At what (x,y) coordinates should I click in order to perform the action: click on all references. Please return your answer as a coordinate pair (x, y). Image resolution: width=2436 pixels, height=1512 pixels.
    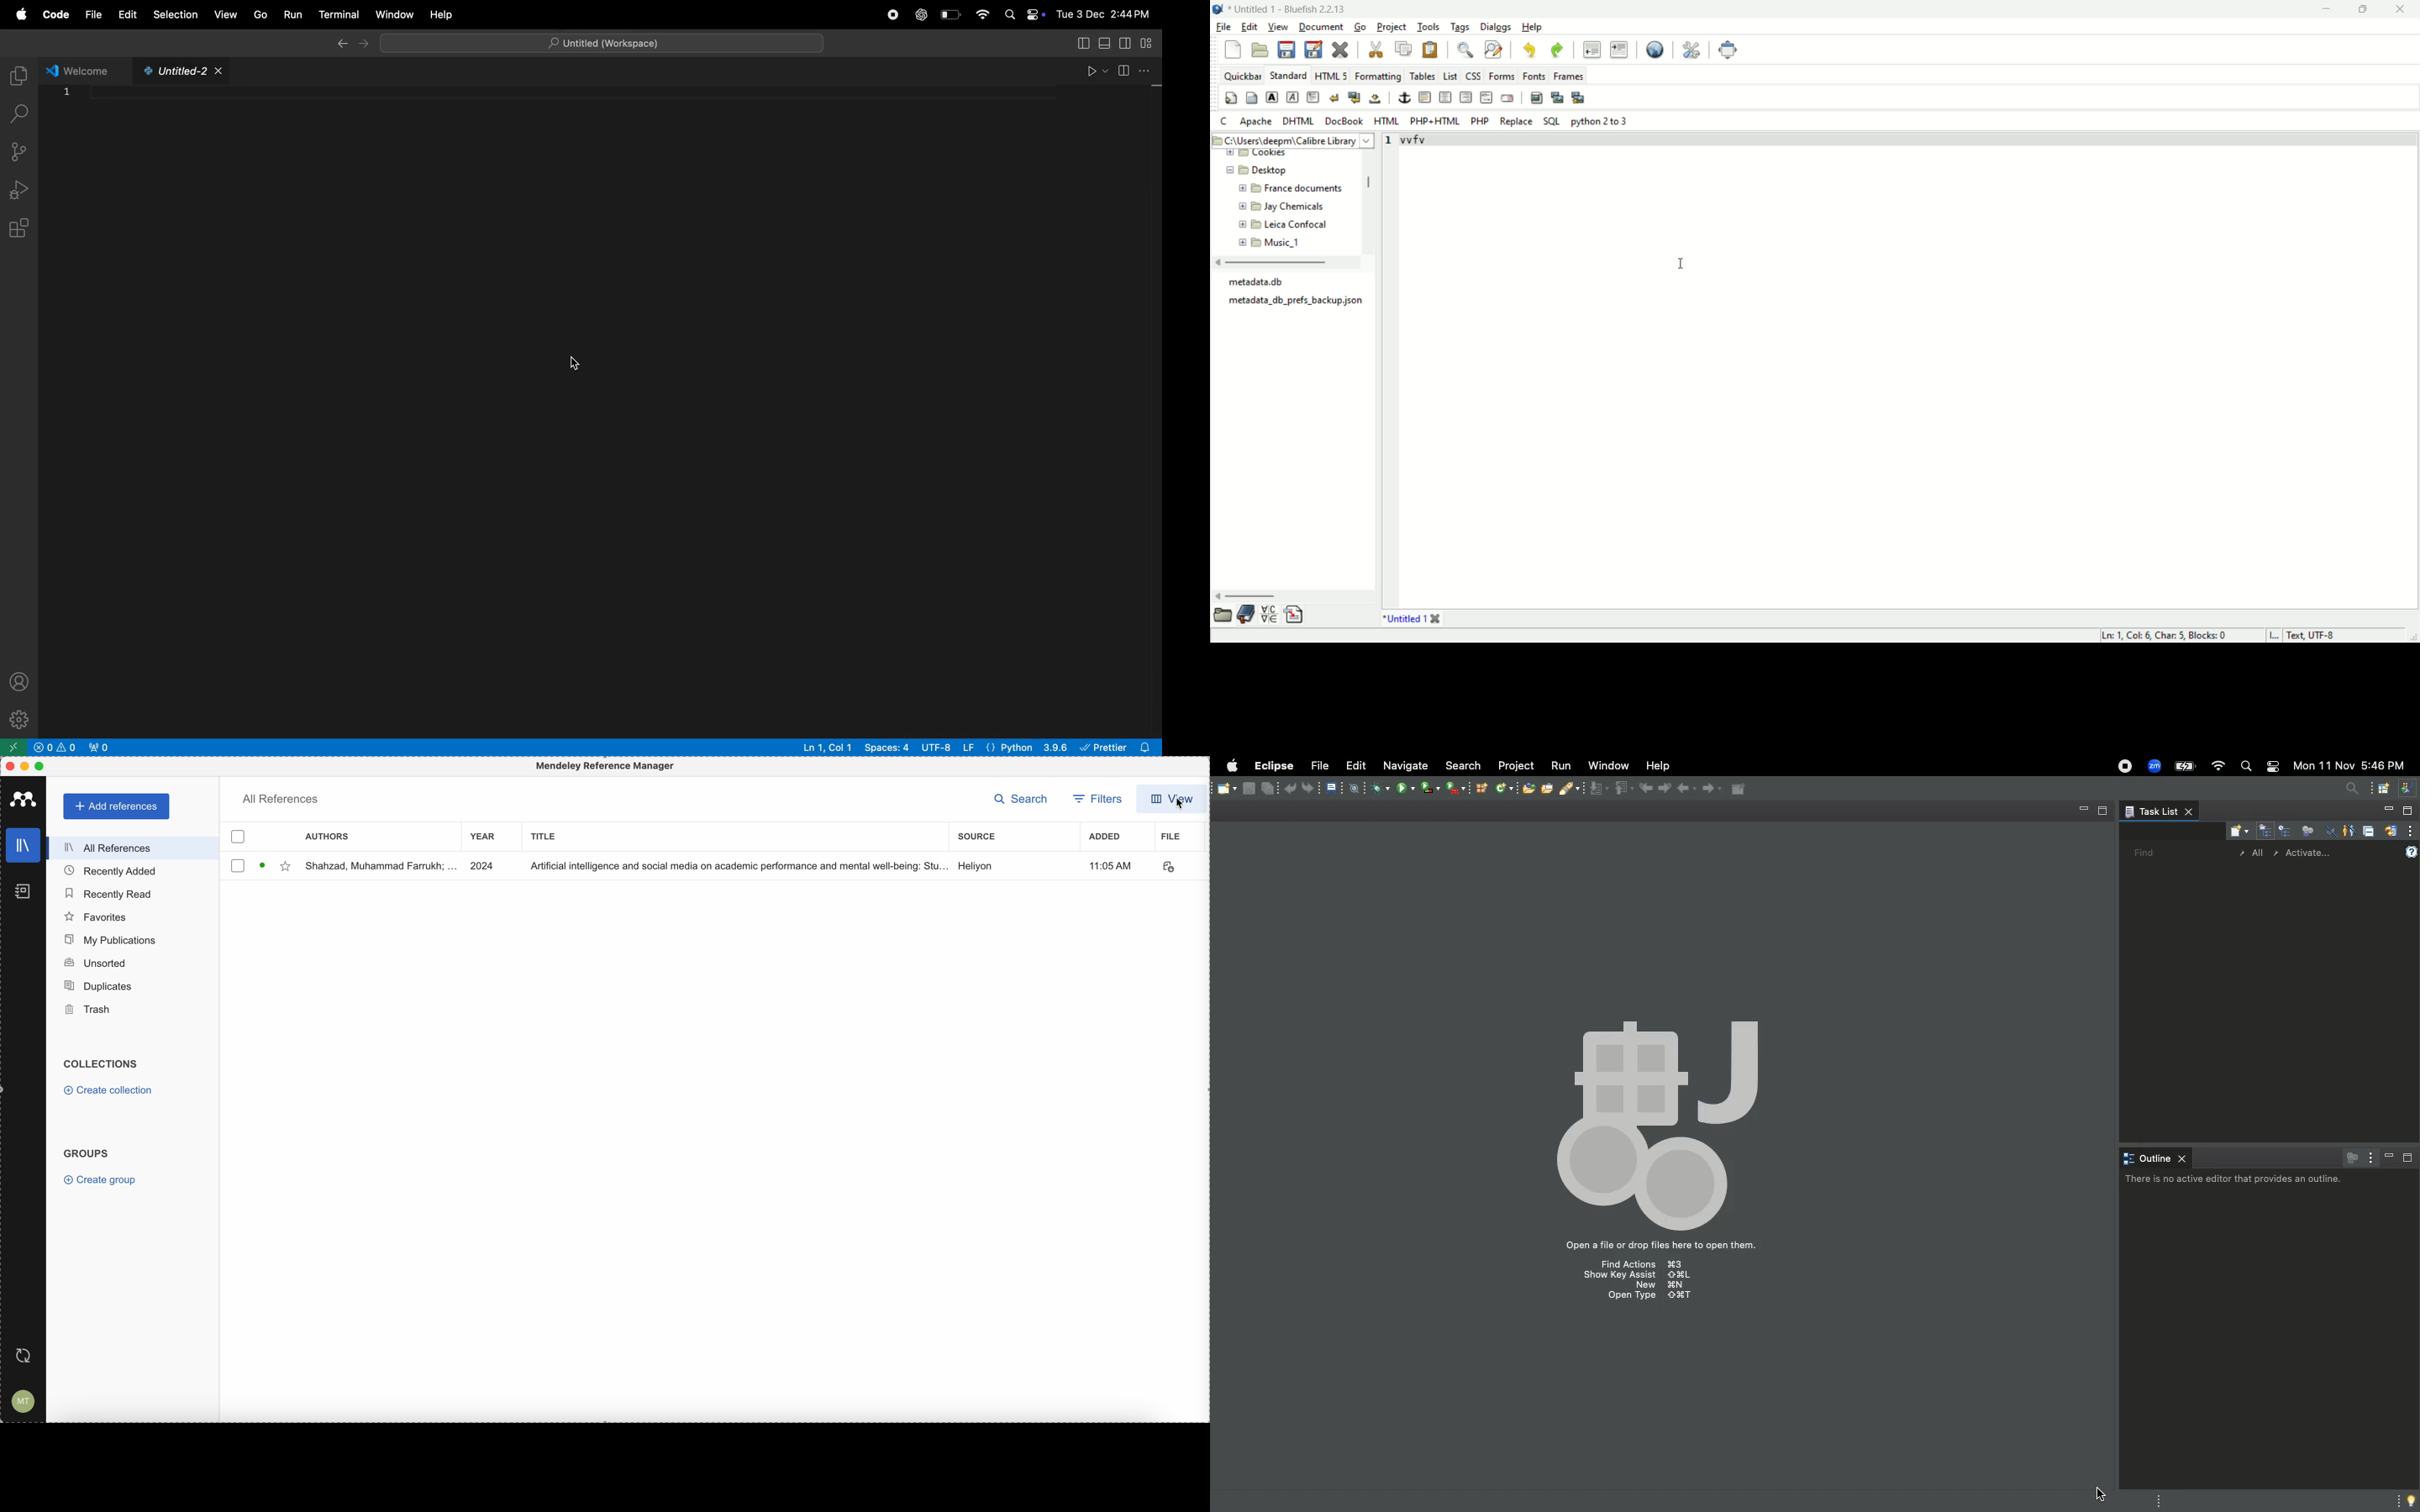
    Looking at the image, I should click on (133, 849).